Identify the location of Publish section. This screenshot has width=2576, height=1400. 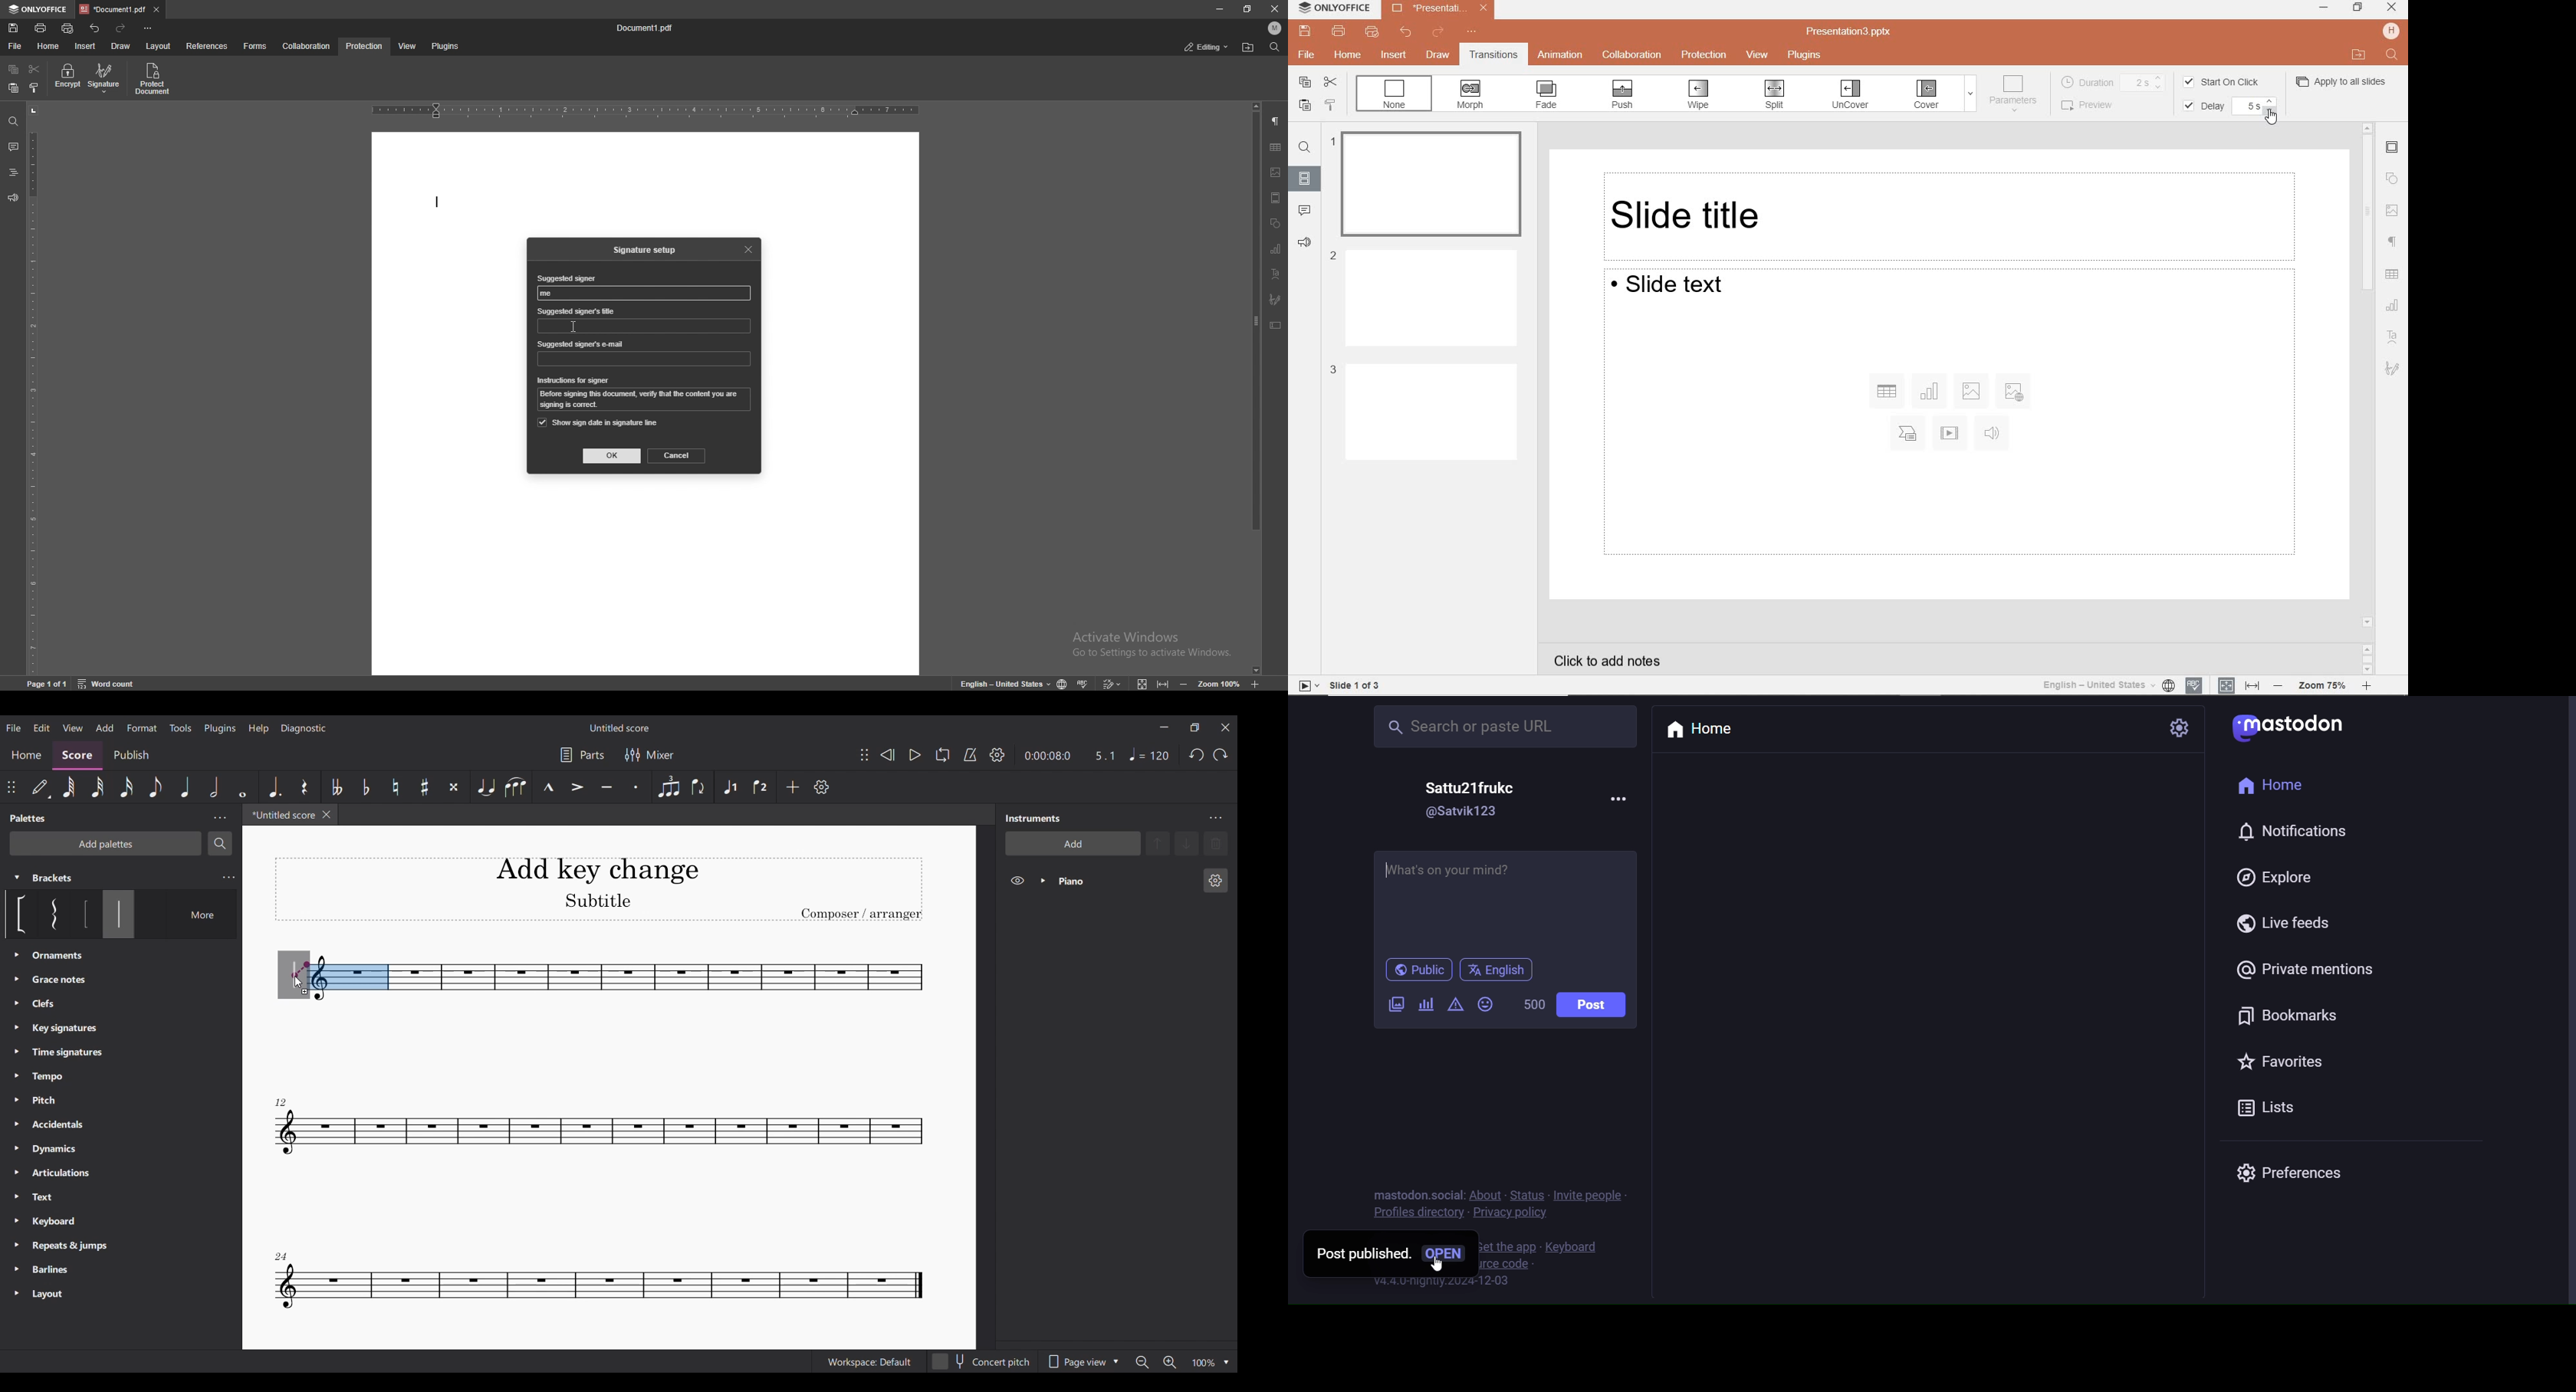
(131, 755).